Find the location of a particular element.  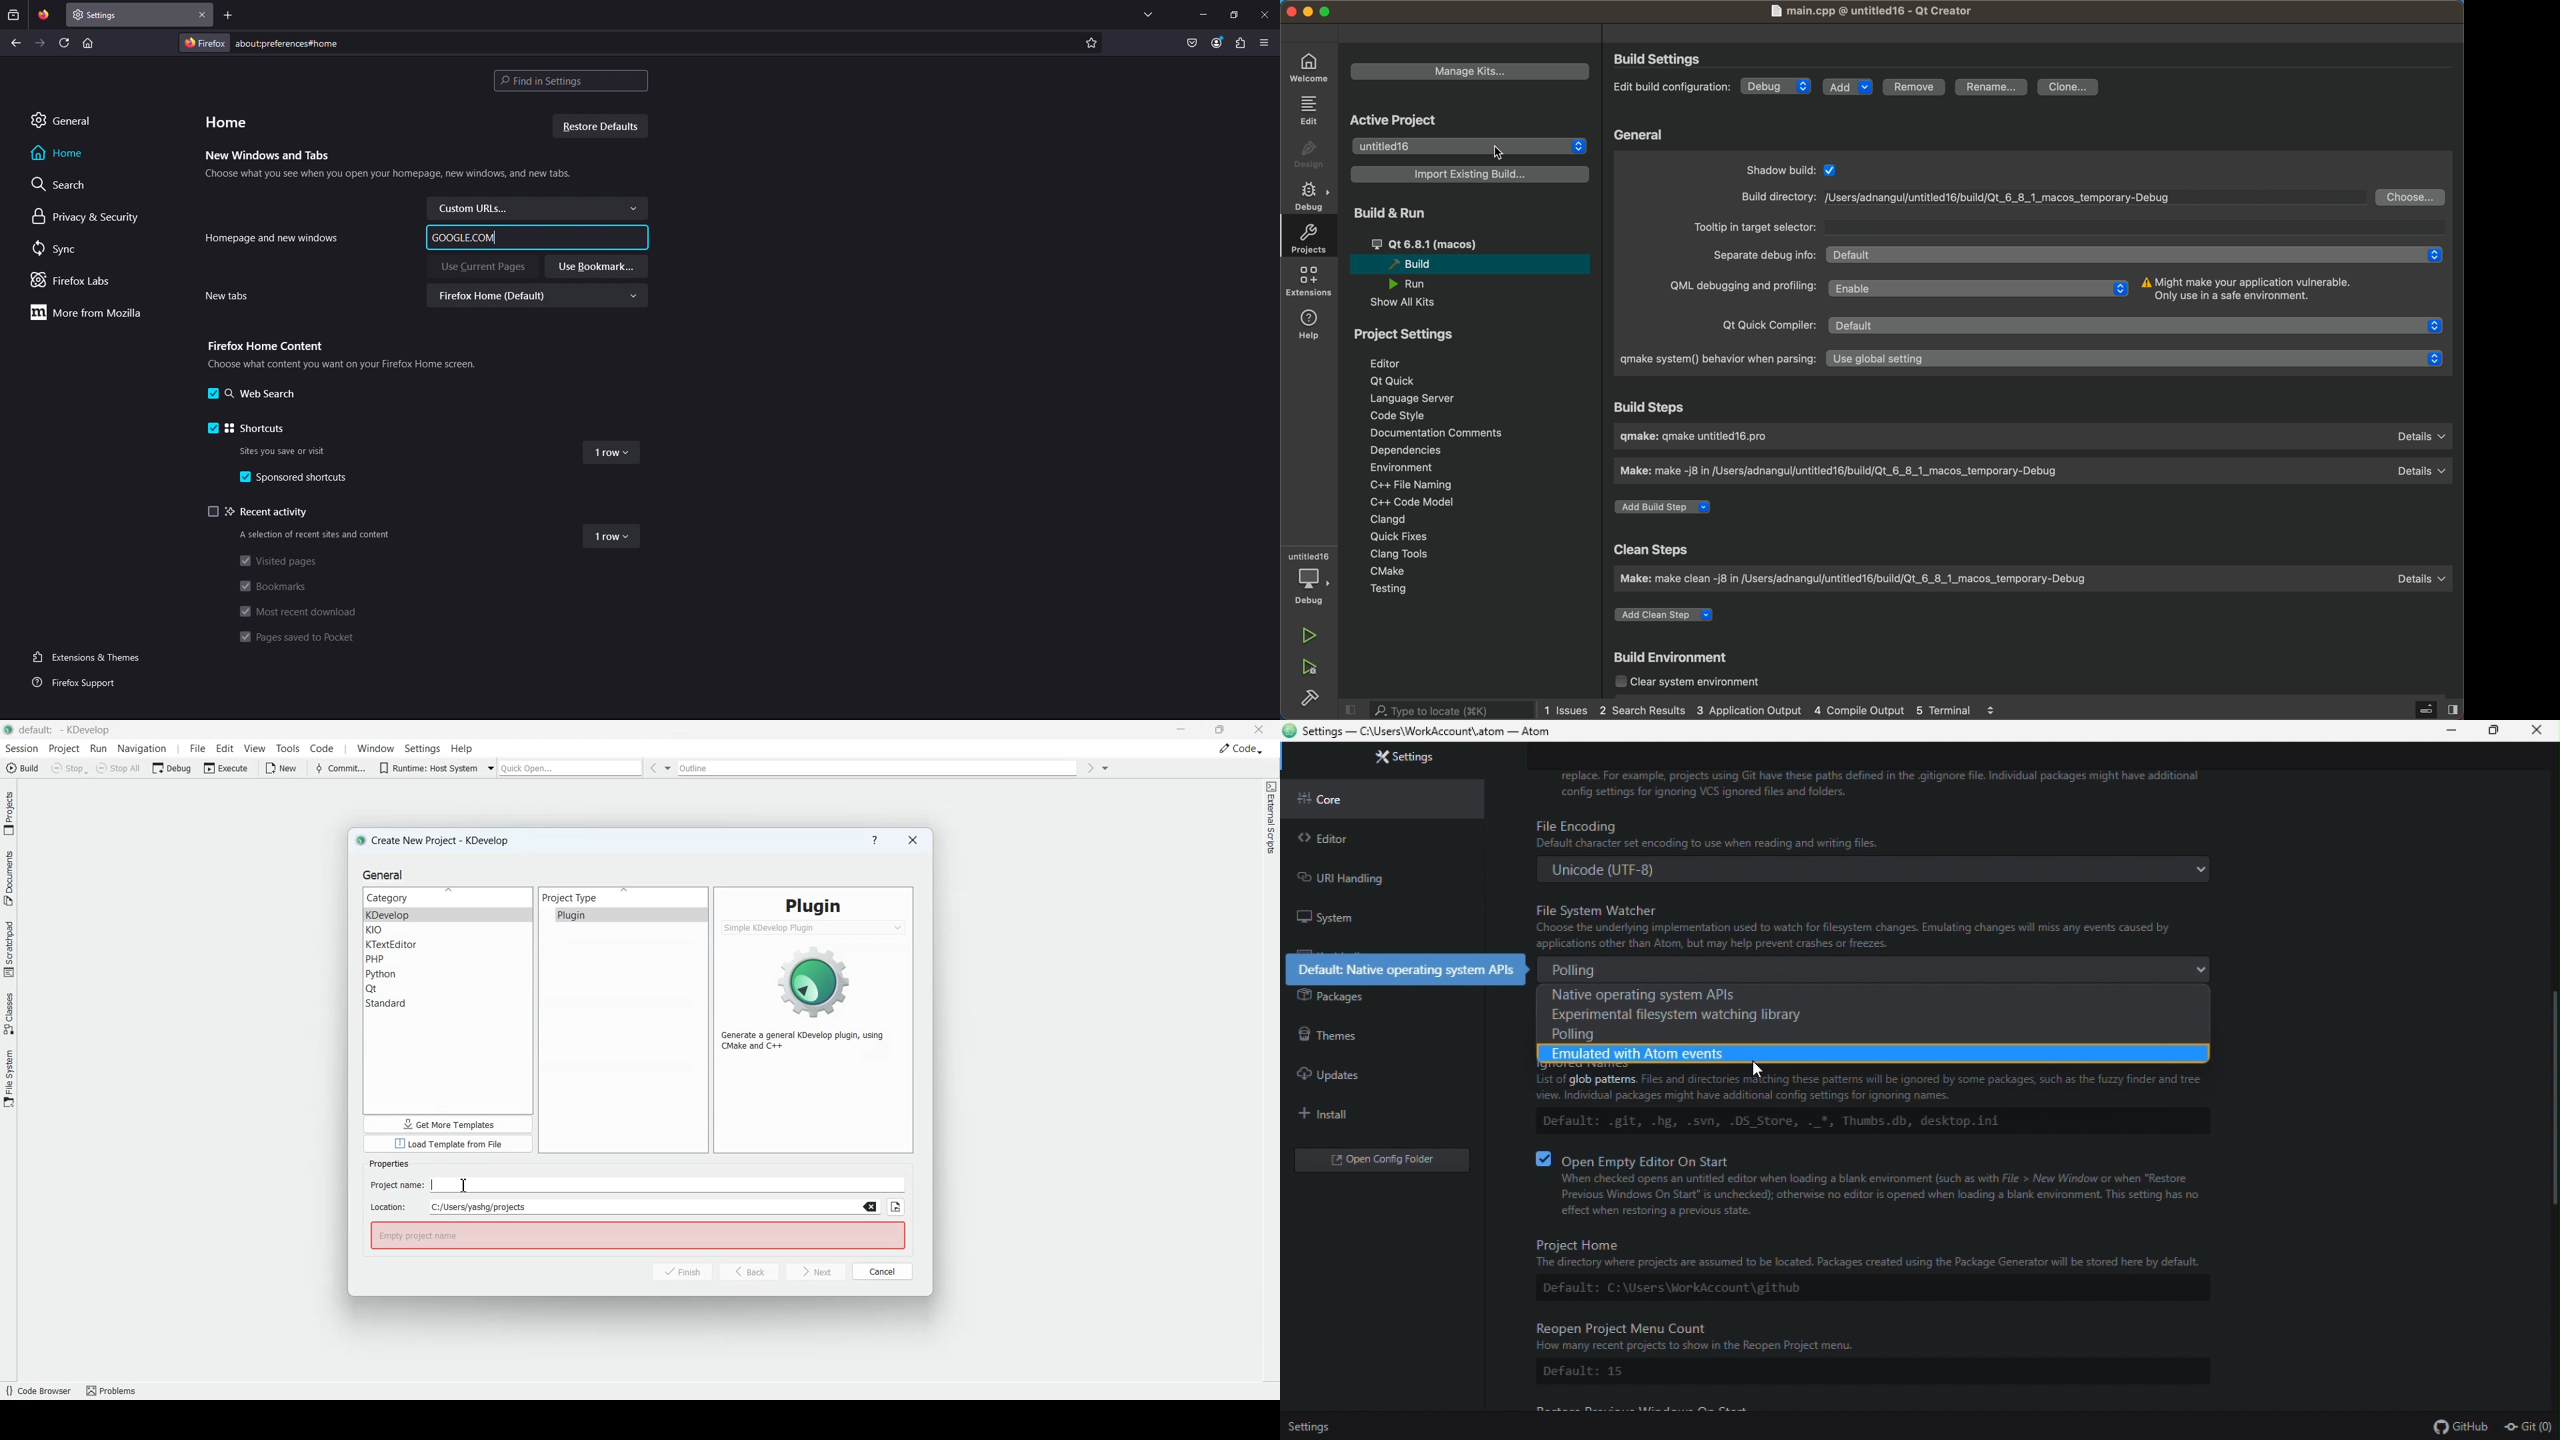

Default: .git, .hg, .svn, .DS Store, ._*, Thumbs.db, desktop.ini is located at coordinates (1775, 1124).